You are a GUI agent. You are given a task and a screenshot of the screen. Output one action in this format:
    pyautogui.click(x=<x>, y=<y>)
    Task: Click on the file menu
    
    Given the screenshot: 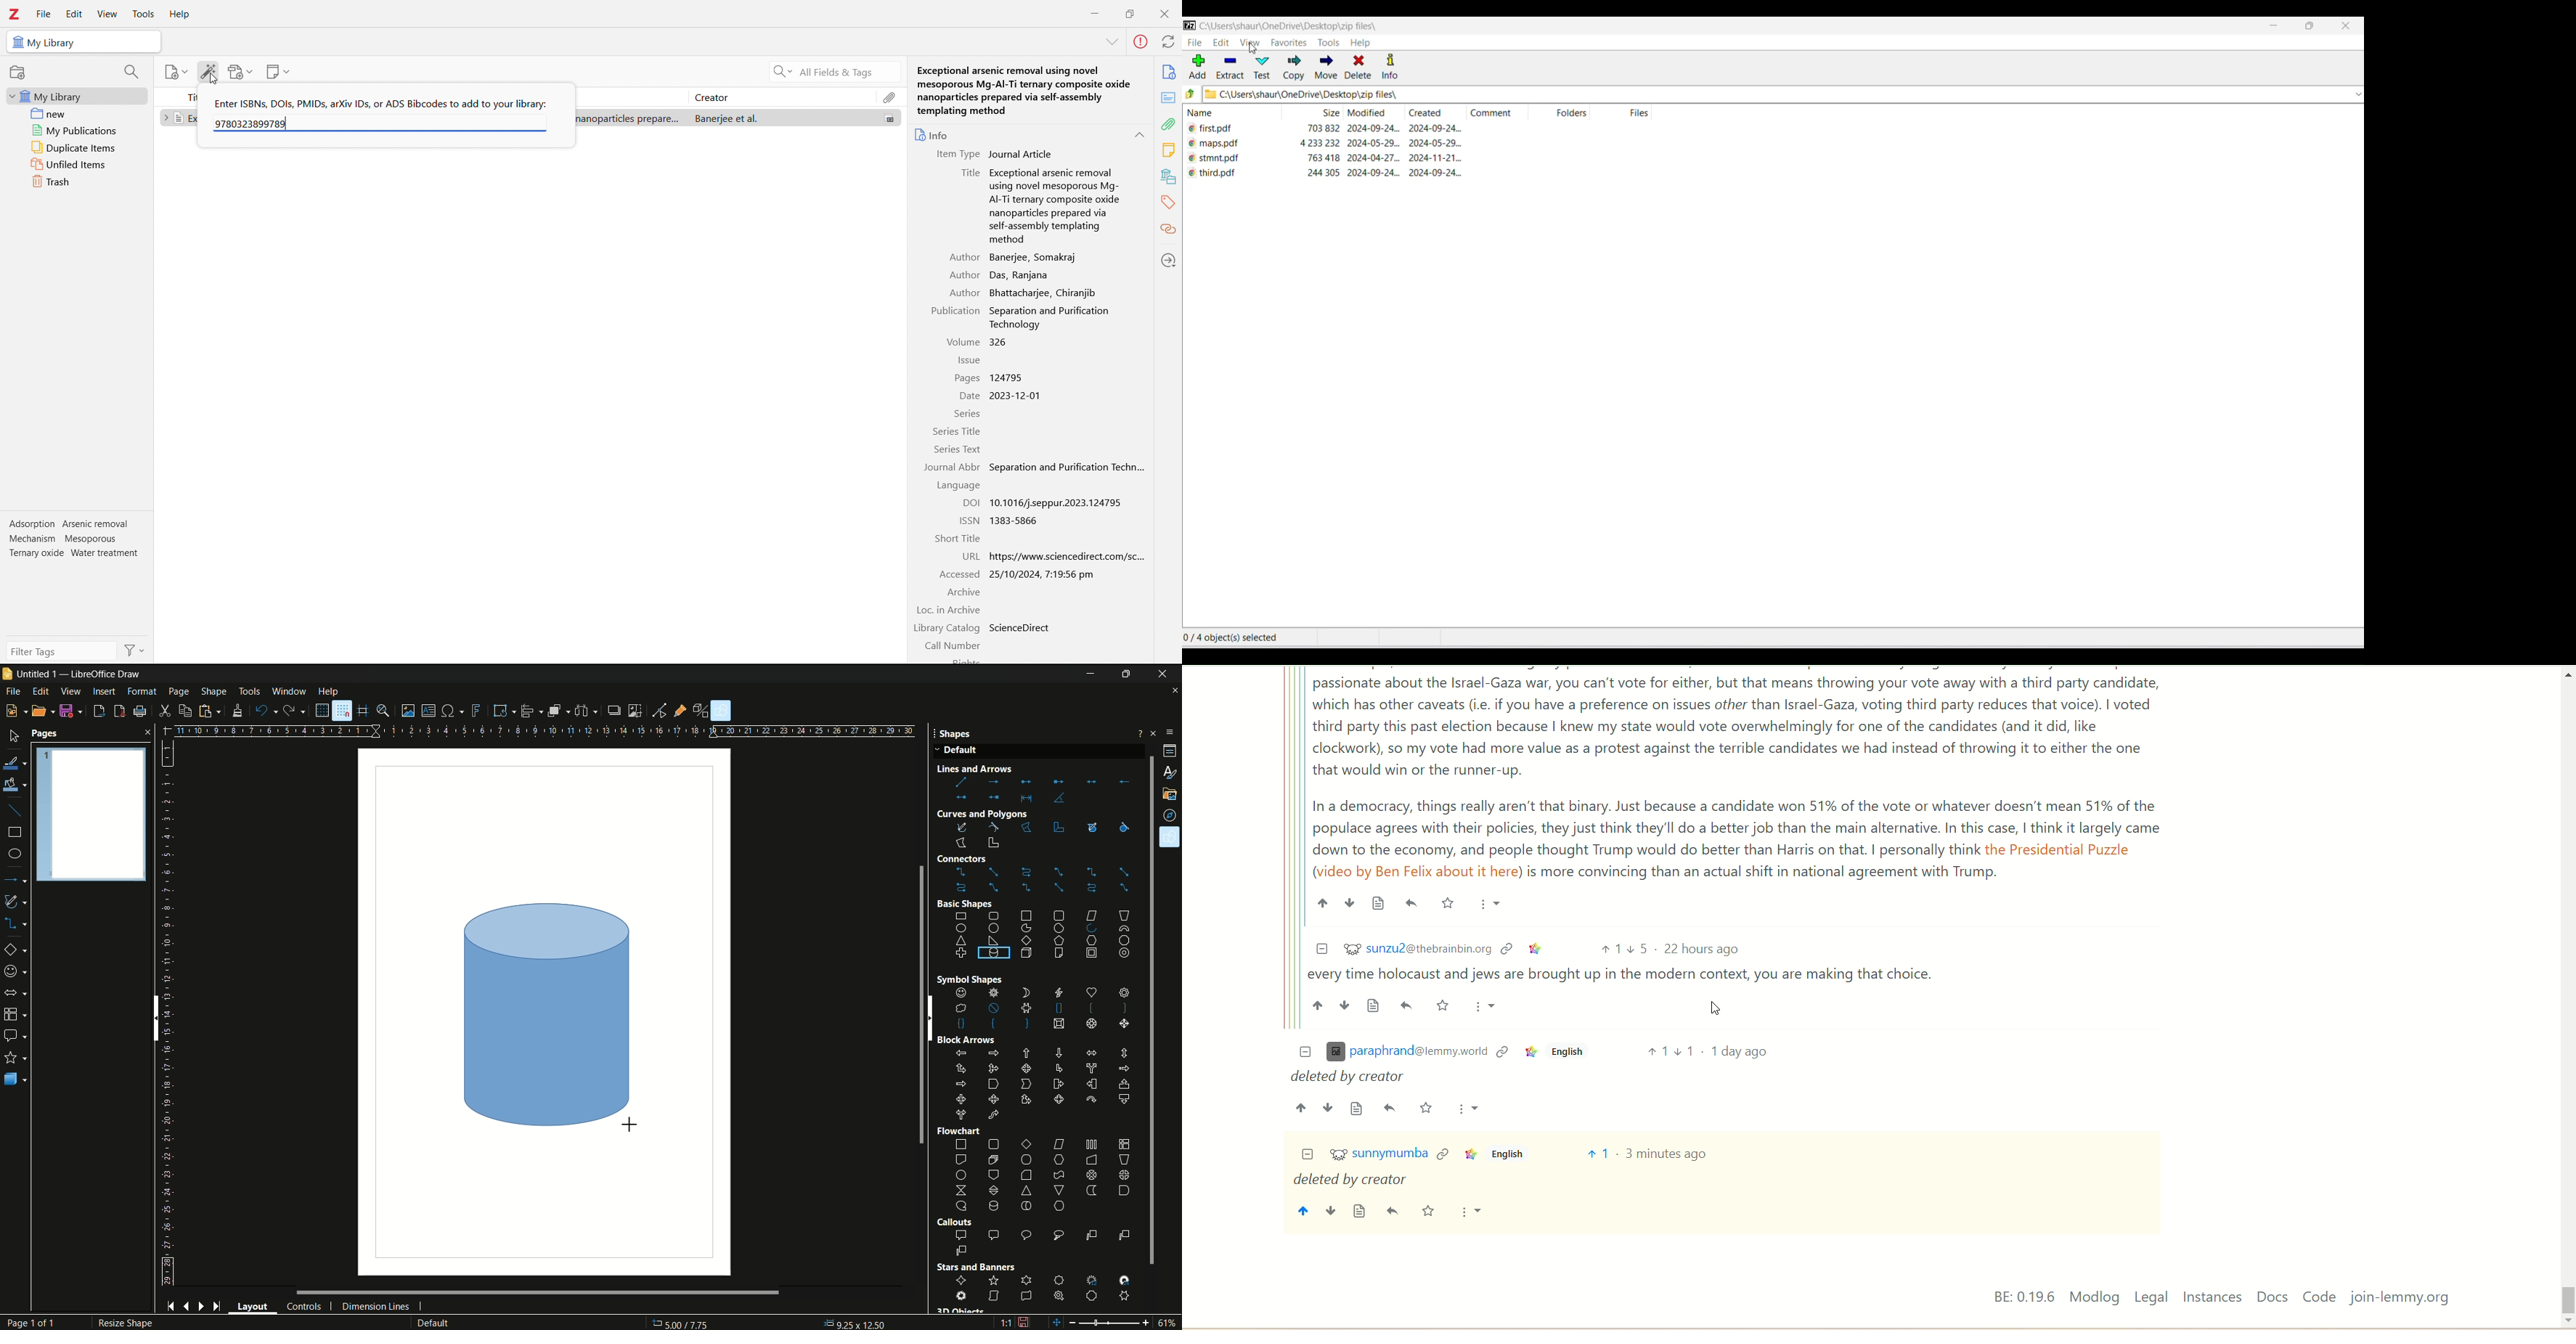 What is the action you would take?
    pyautogui.click(x=12, y=691)
    